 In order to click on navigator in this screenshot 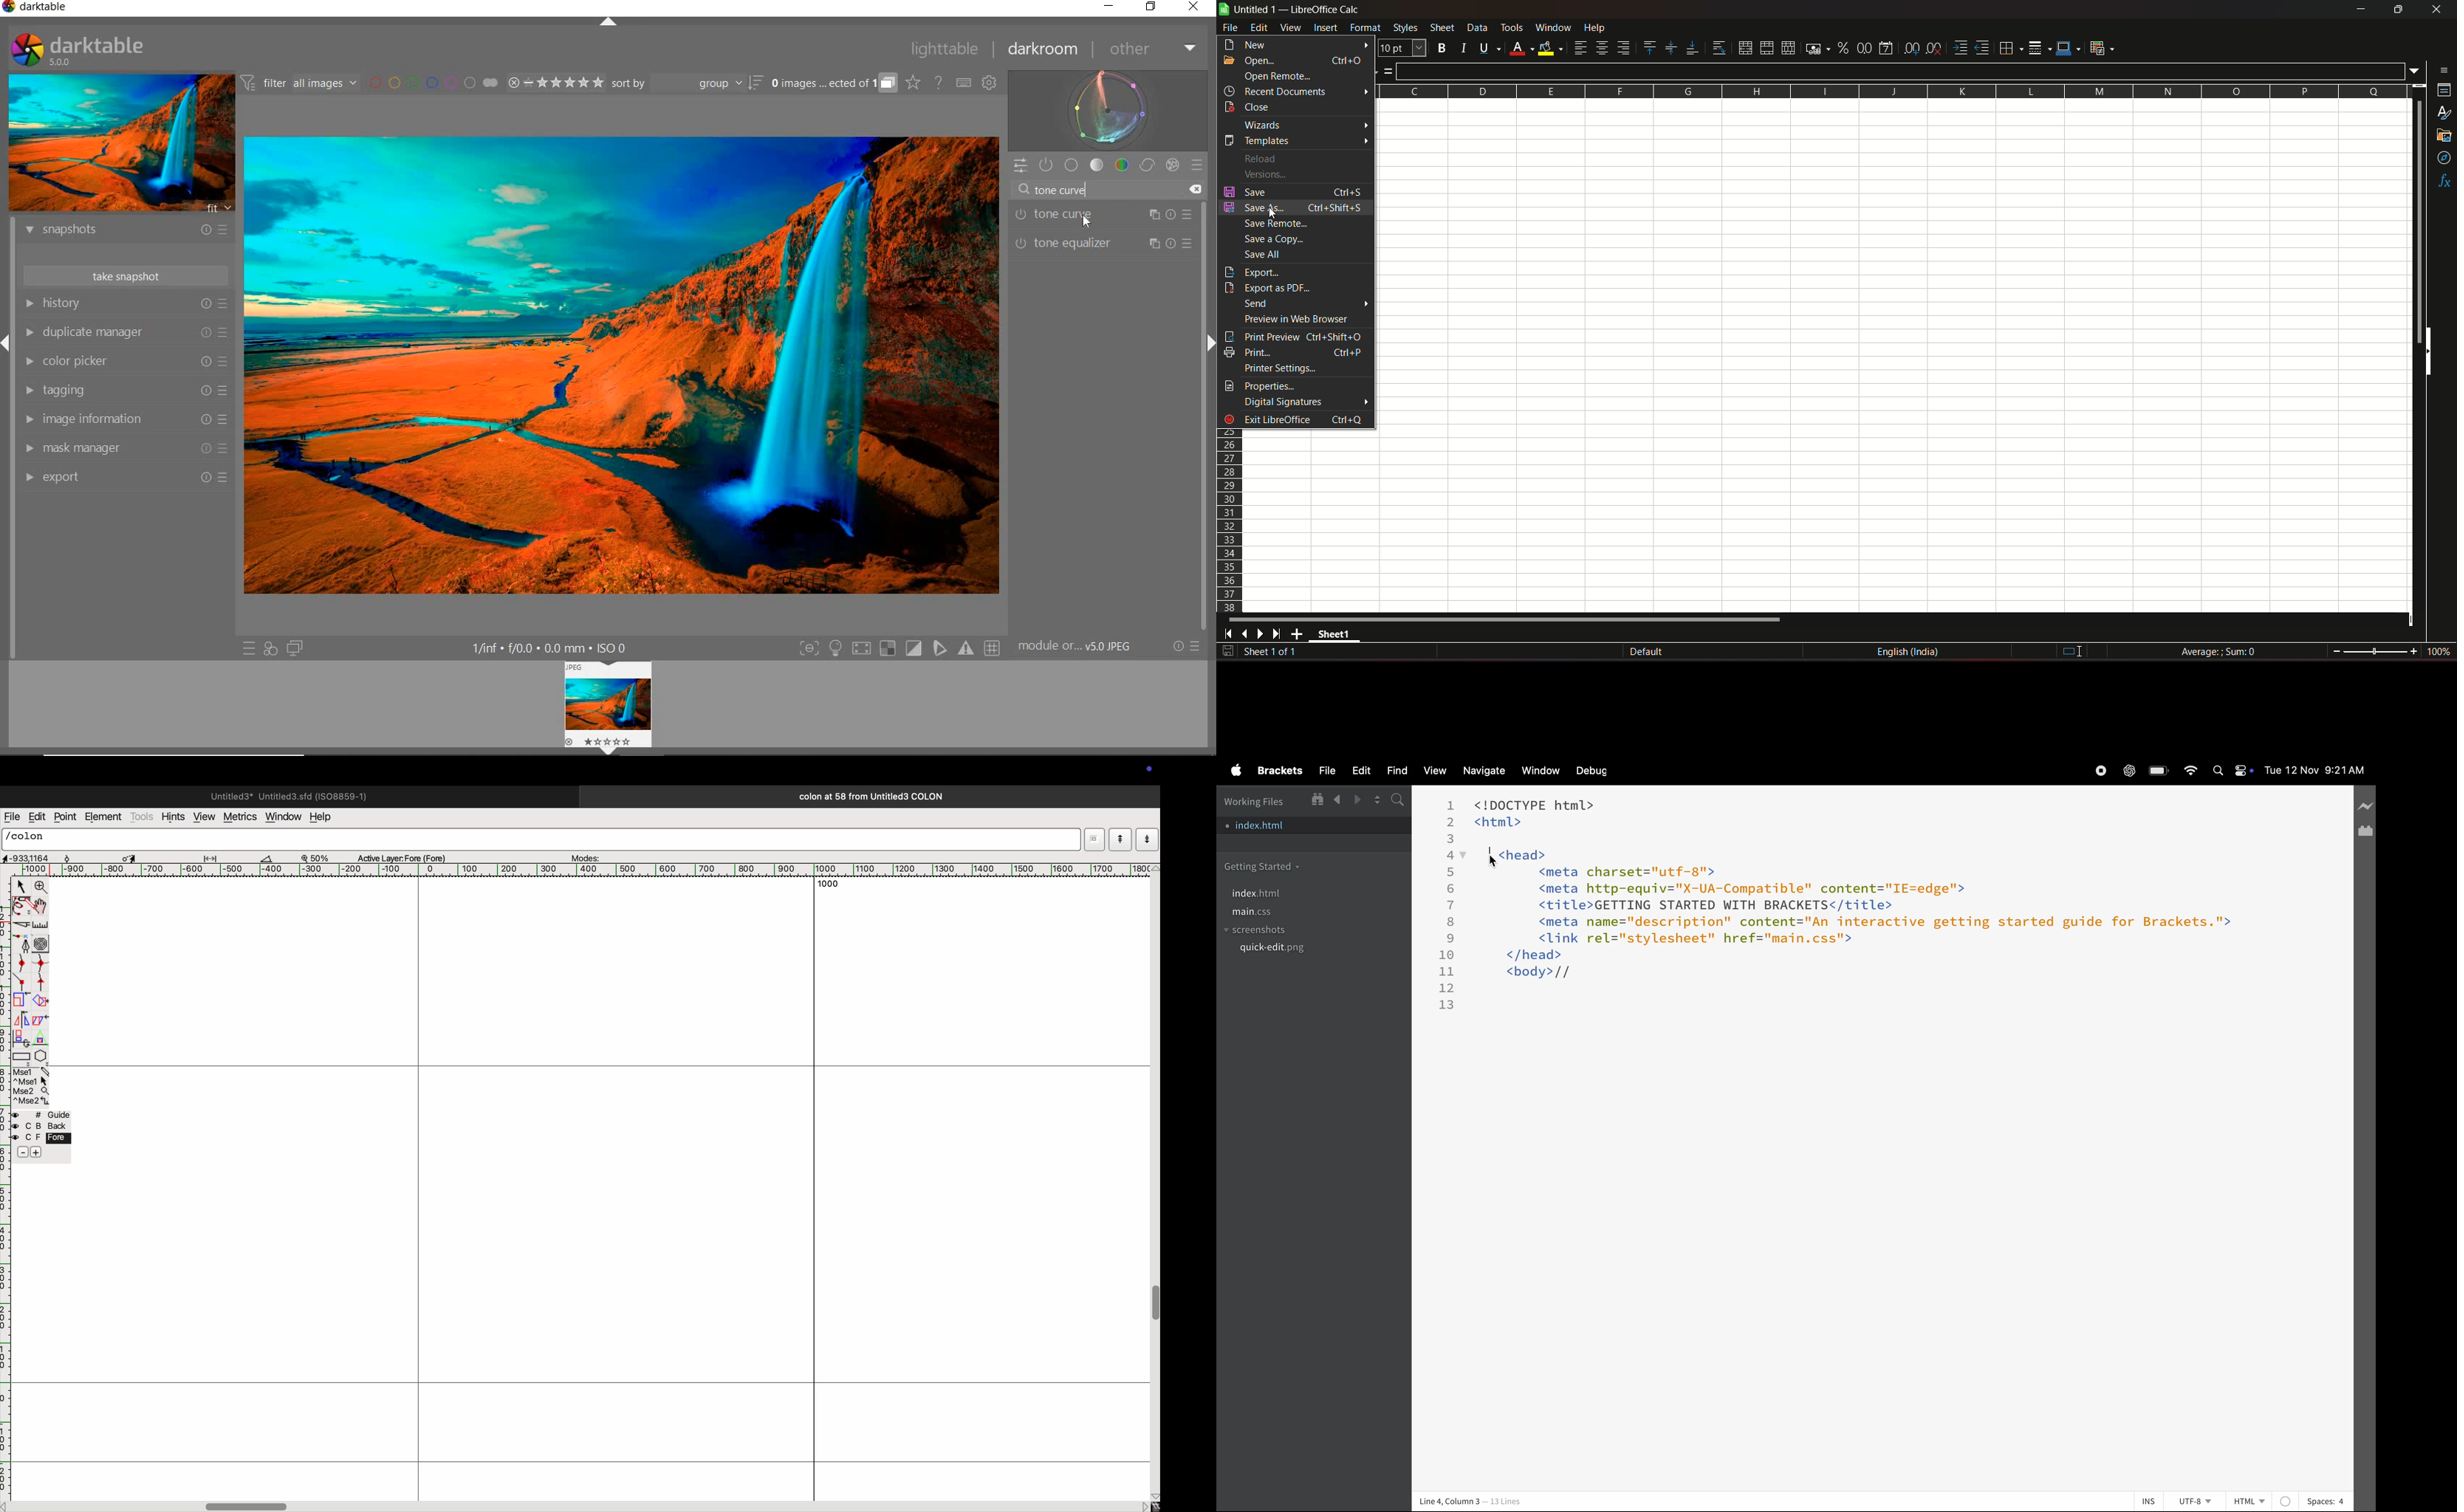, I will do `click(2443, 158)`.